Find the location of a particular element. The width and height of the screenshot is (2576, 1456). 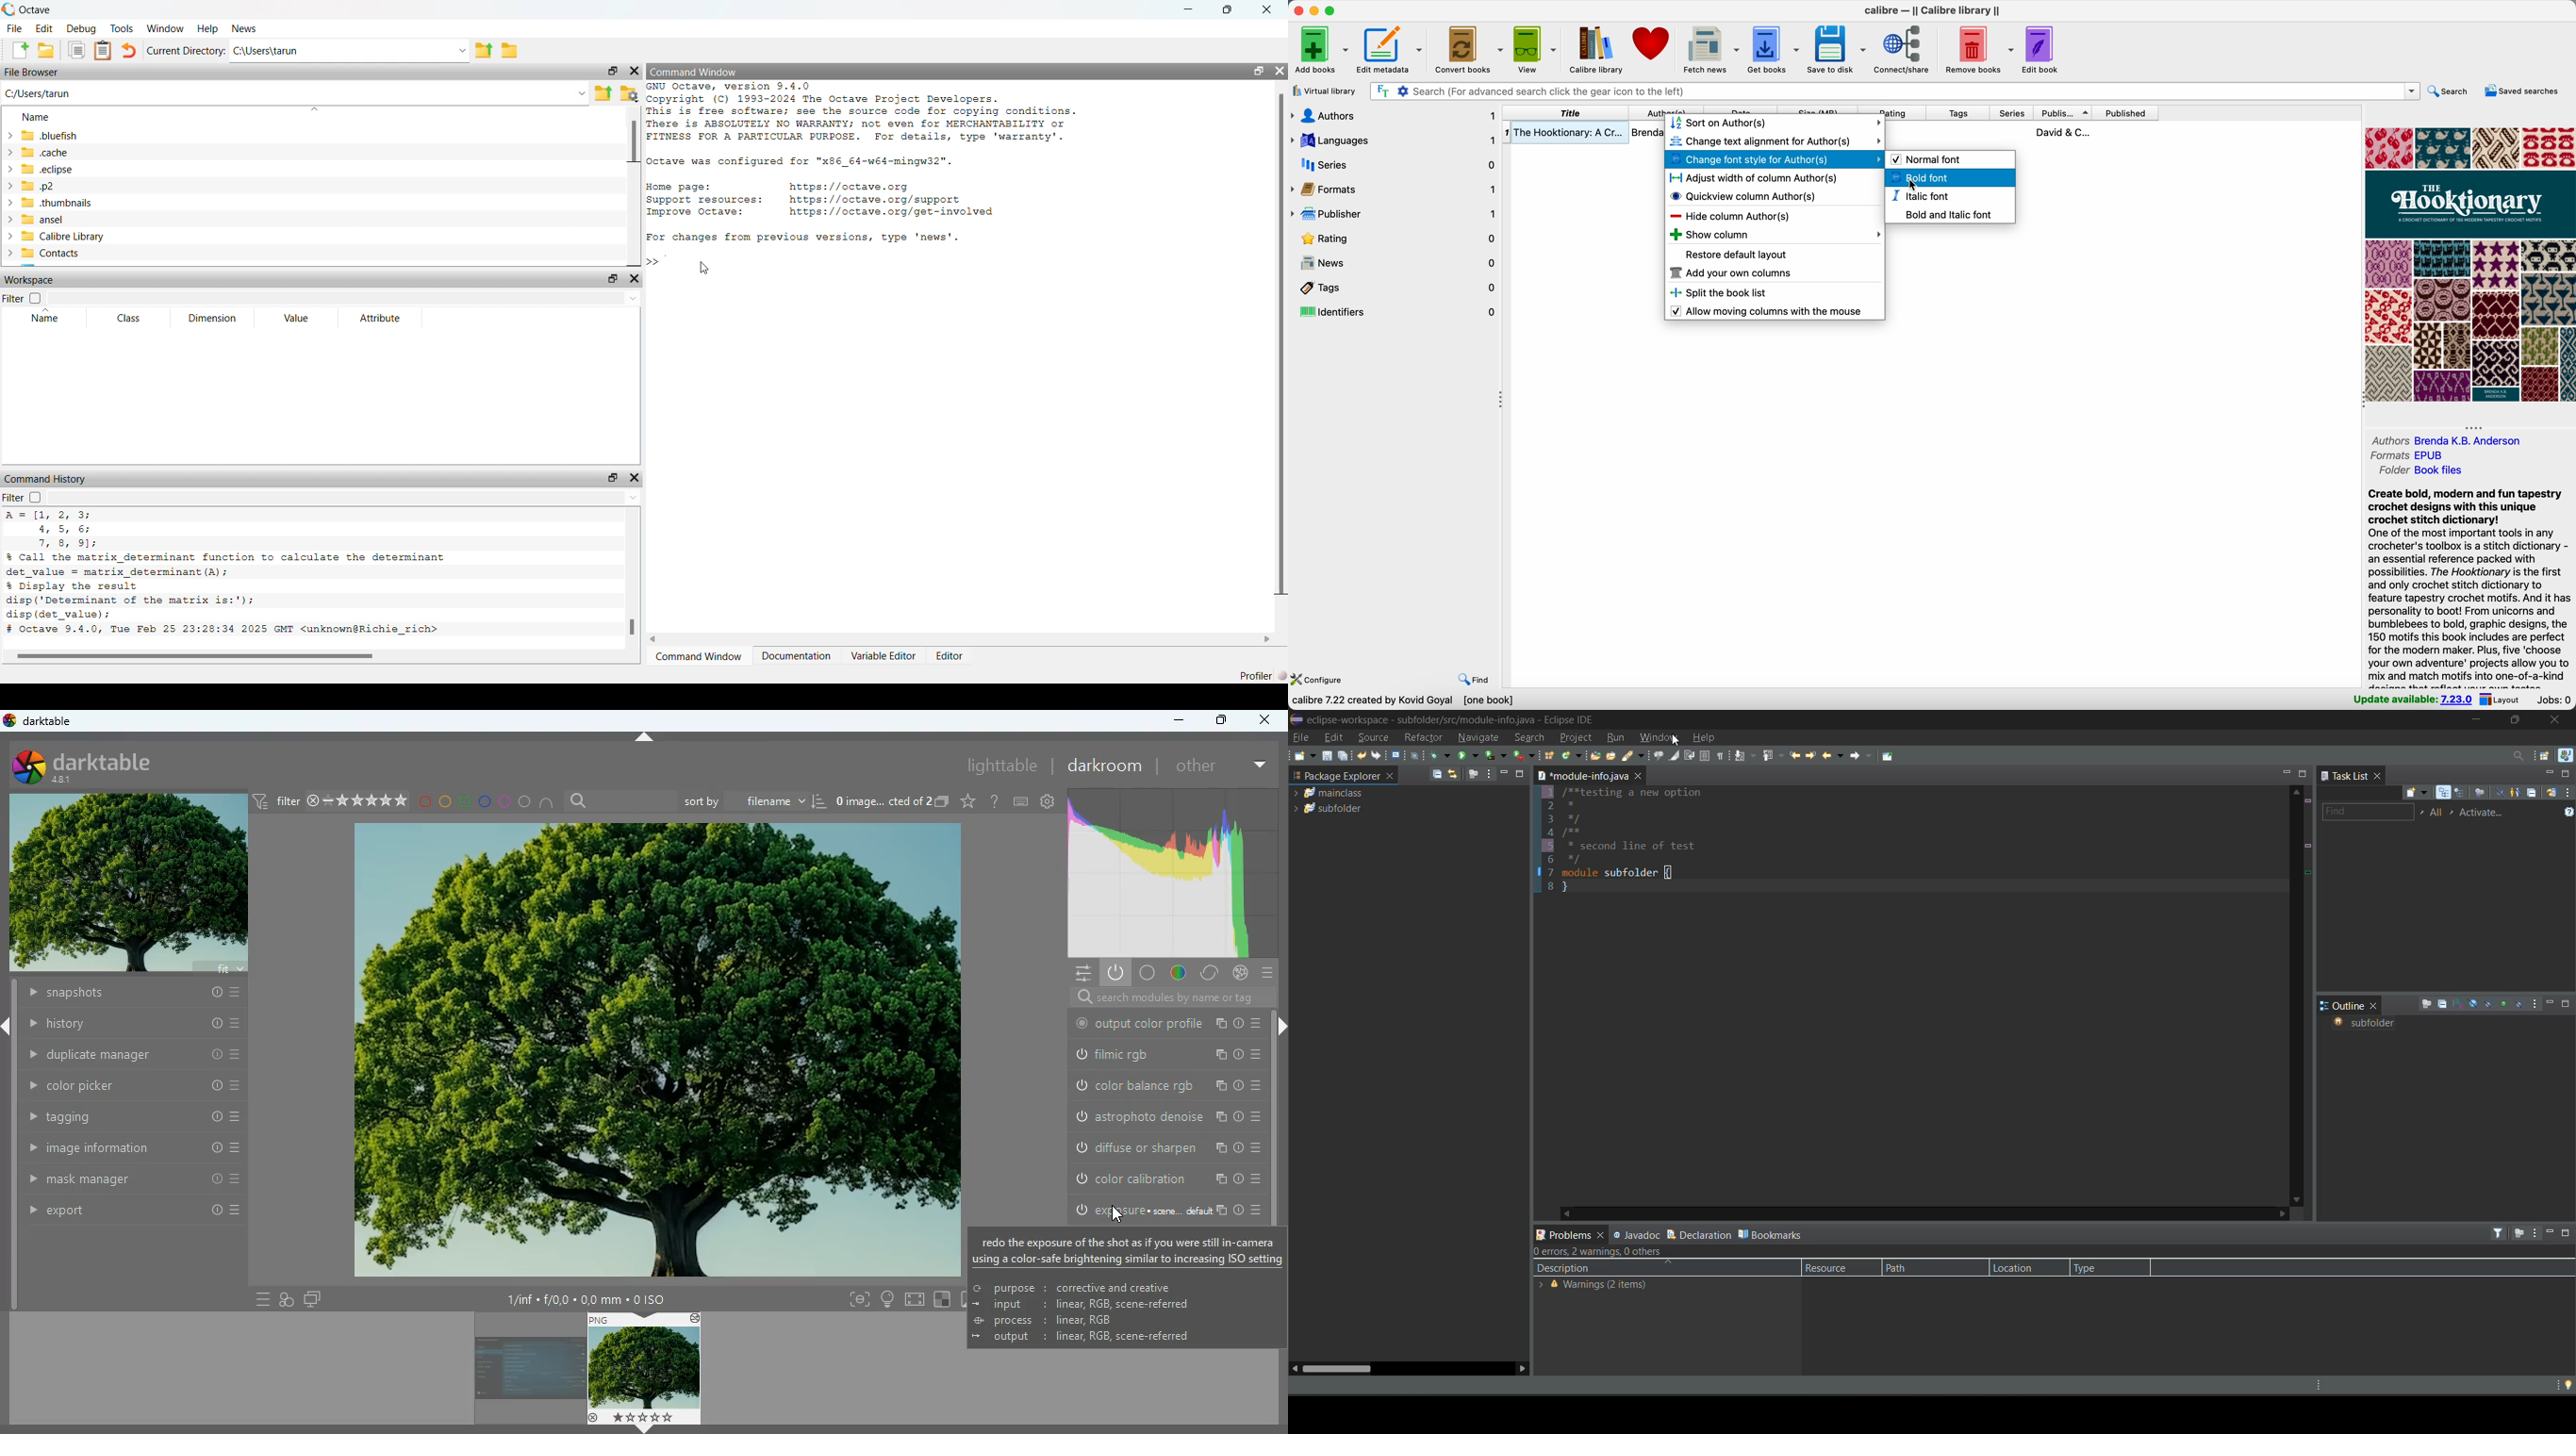

minimize is located at coordinates (2547, 775).